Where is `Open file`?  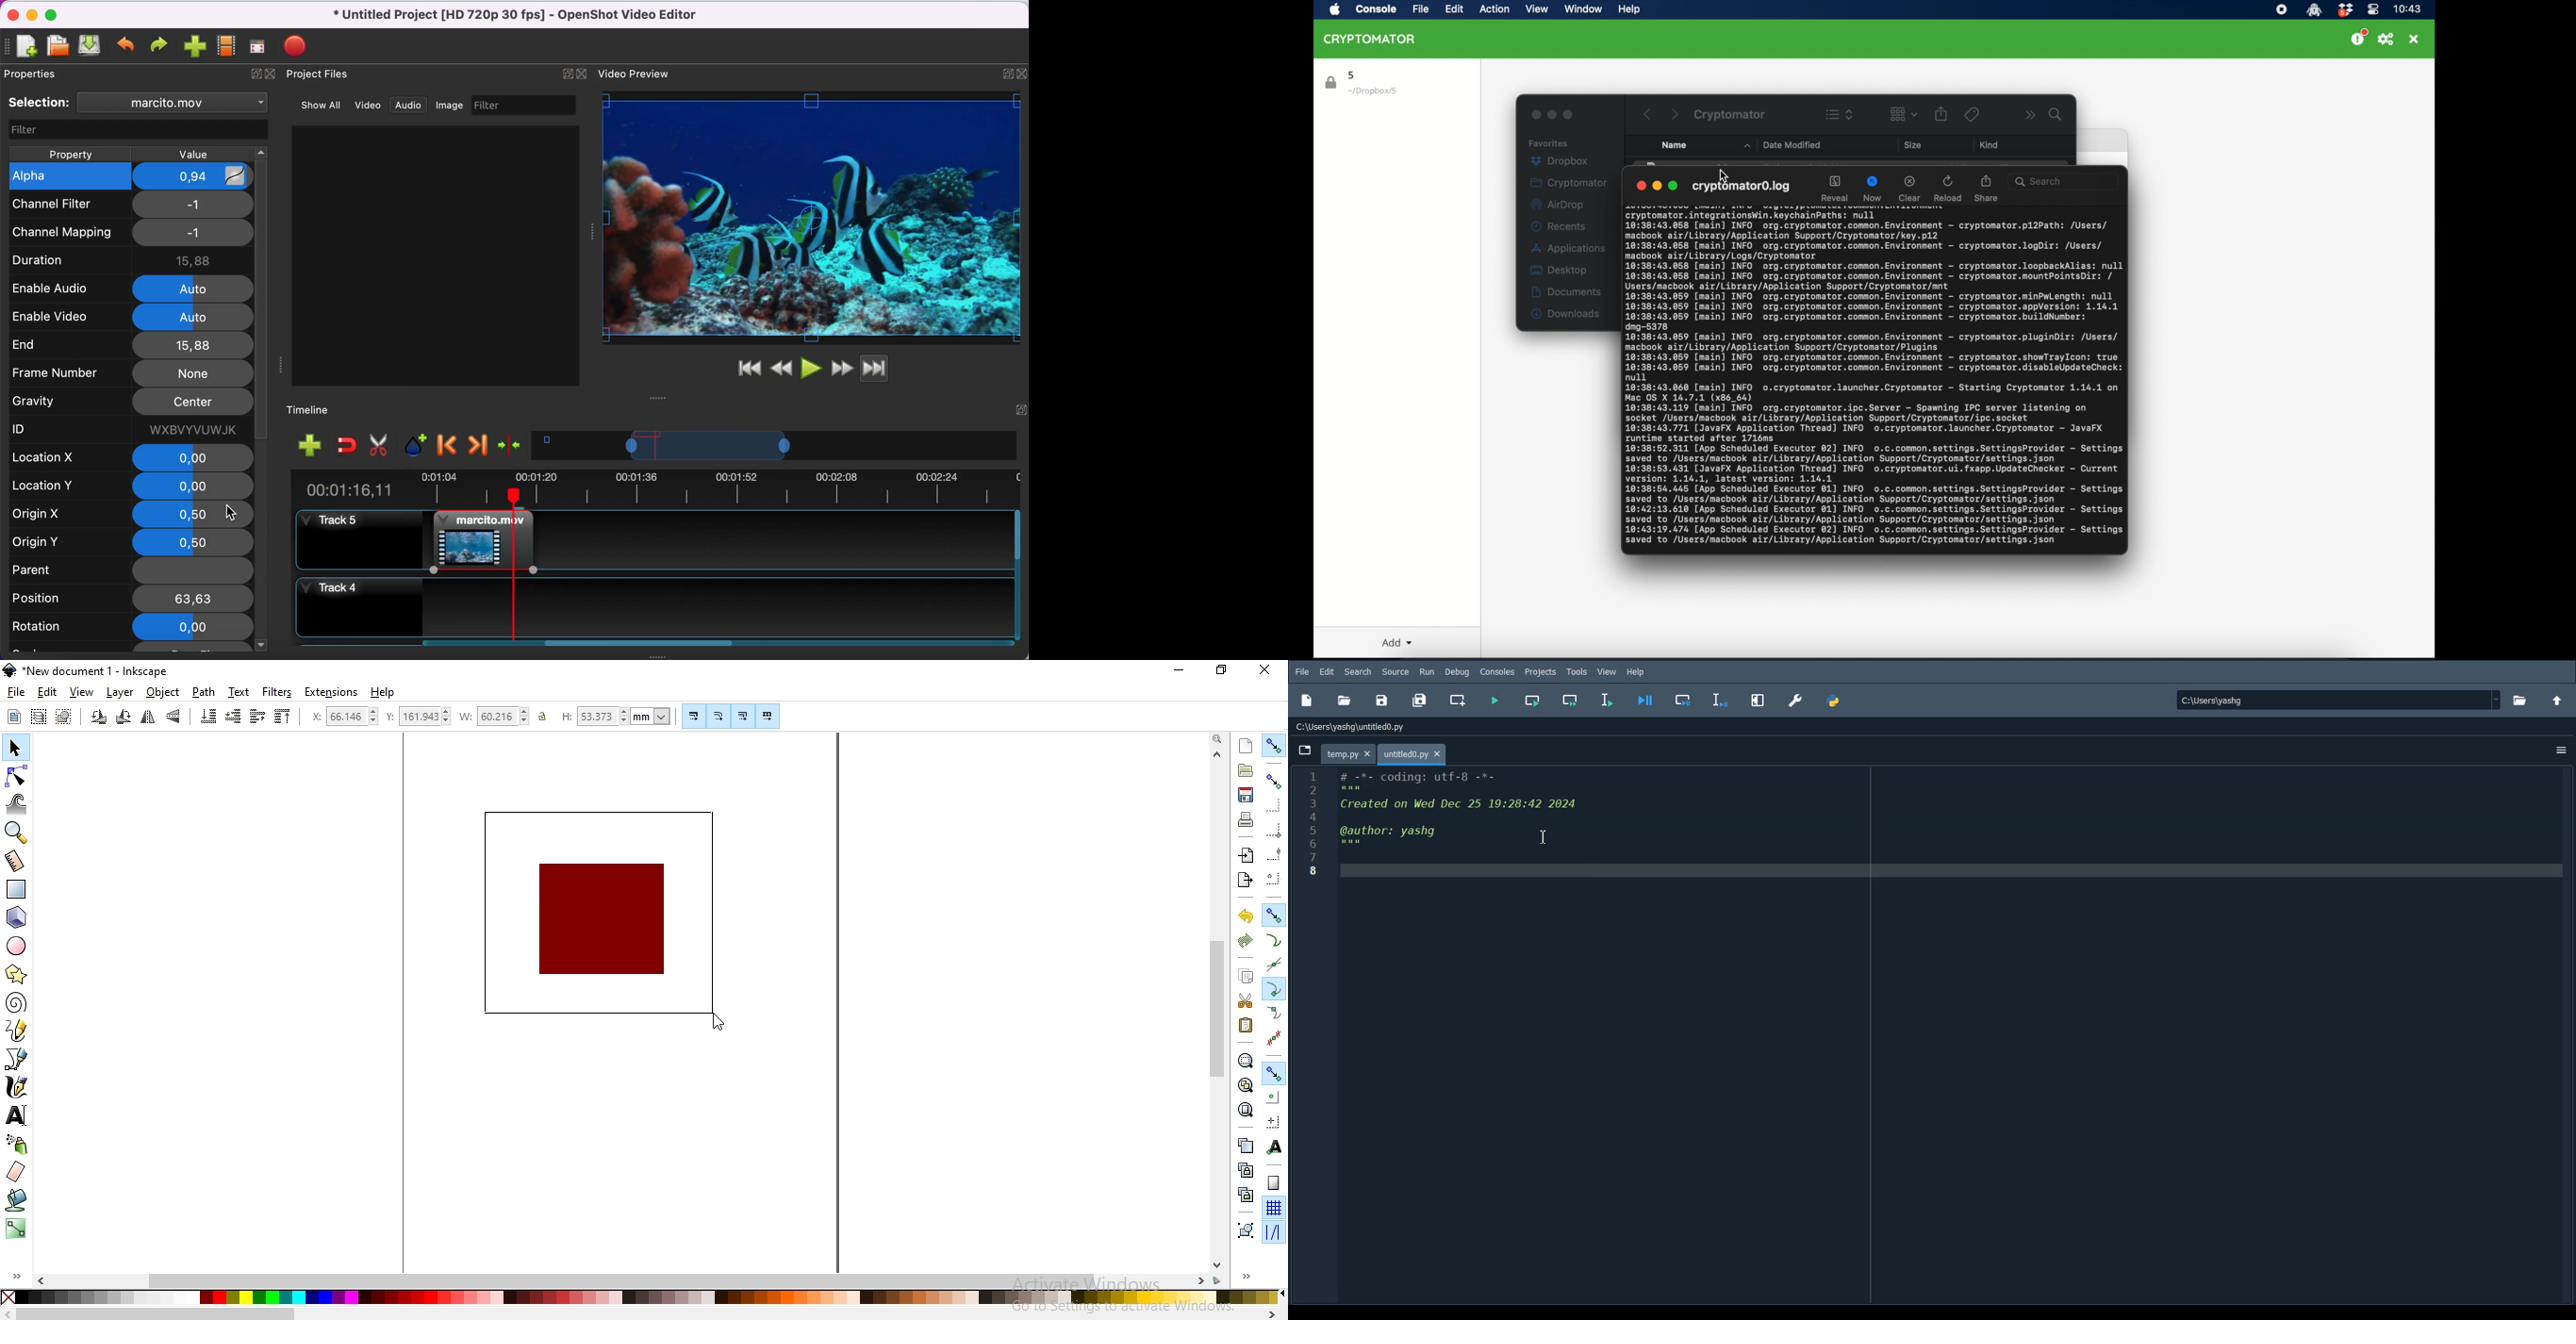
Open file is located at coordinates (2521, 699).